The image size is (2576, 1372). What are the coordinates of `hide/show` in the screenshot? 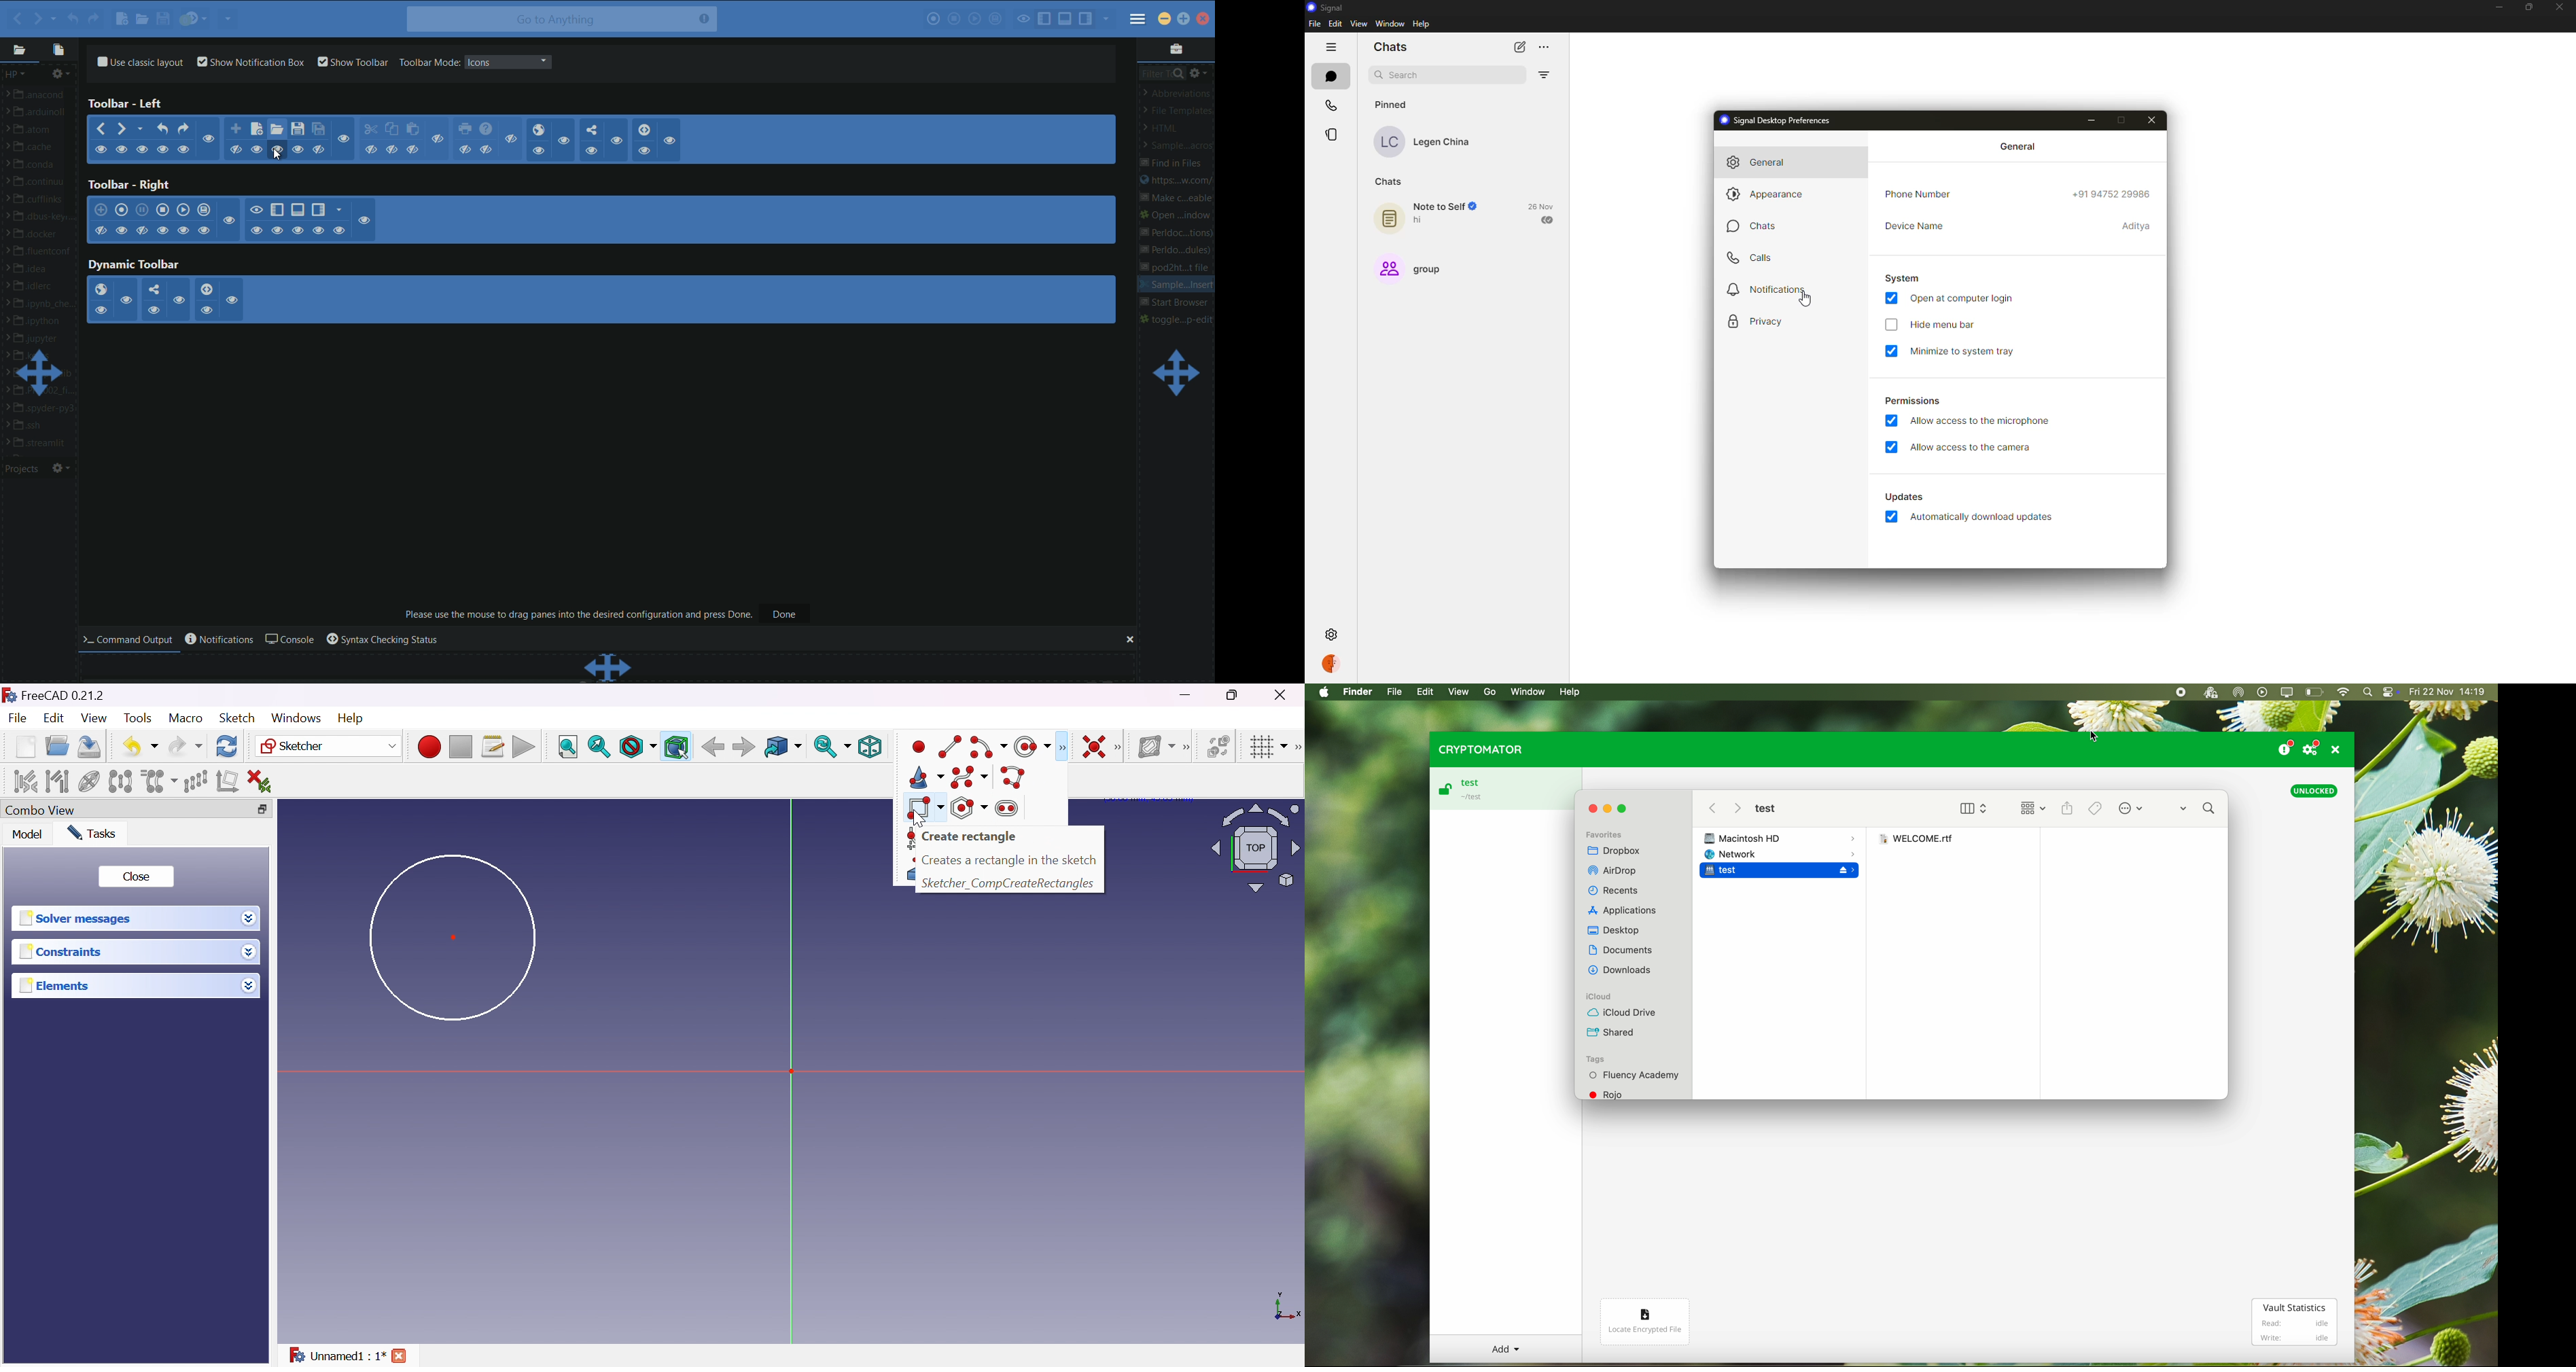 It's located at (141, 230).